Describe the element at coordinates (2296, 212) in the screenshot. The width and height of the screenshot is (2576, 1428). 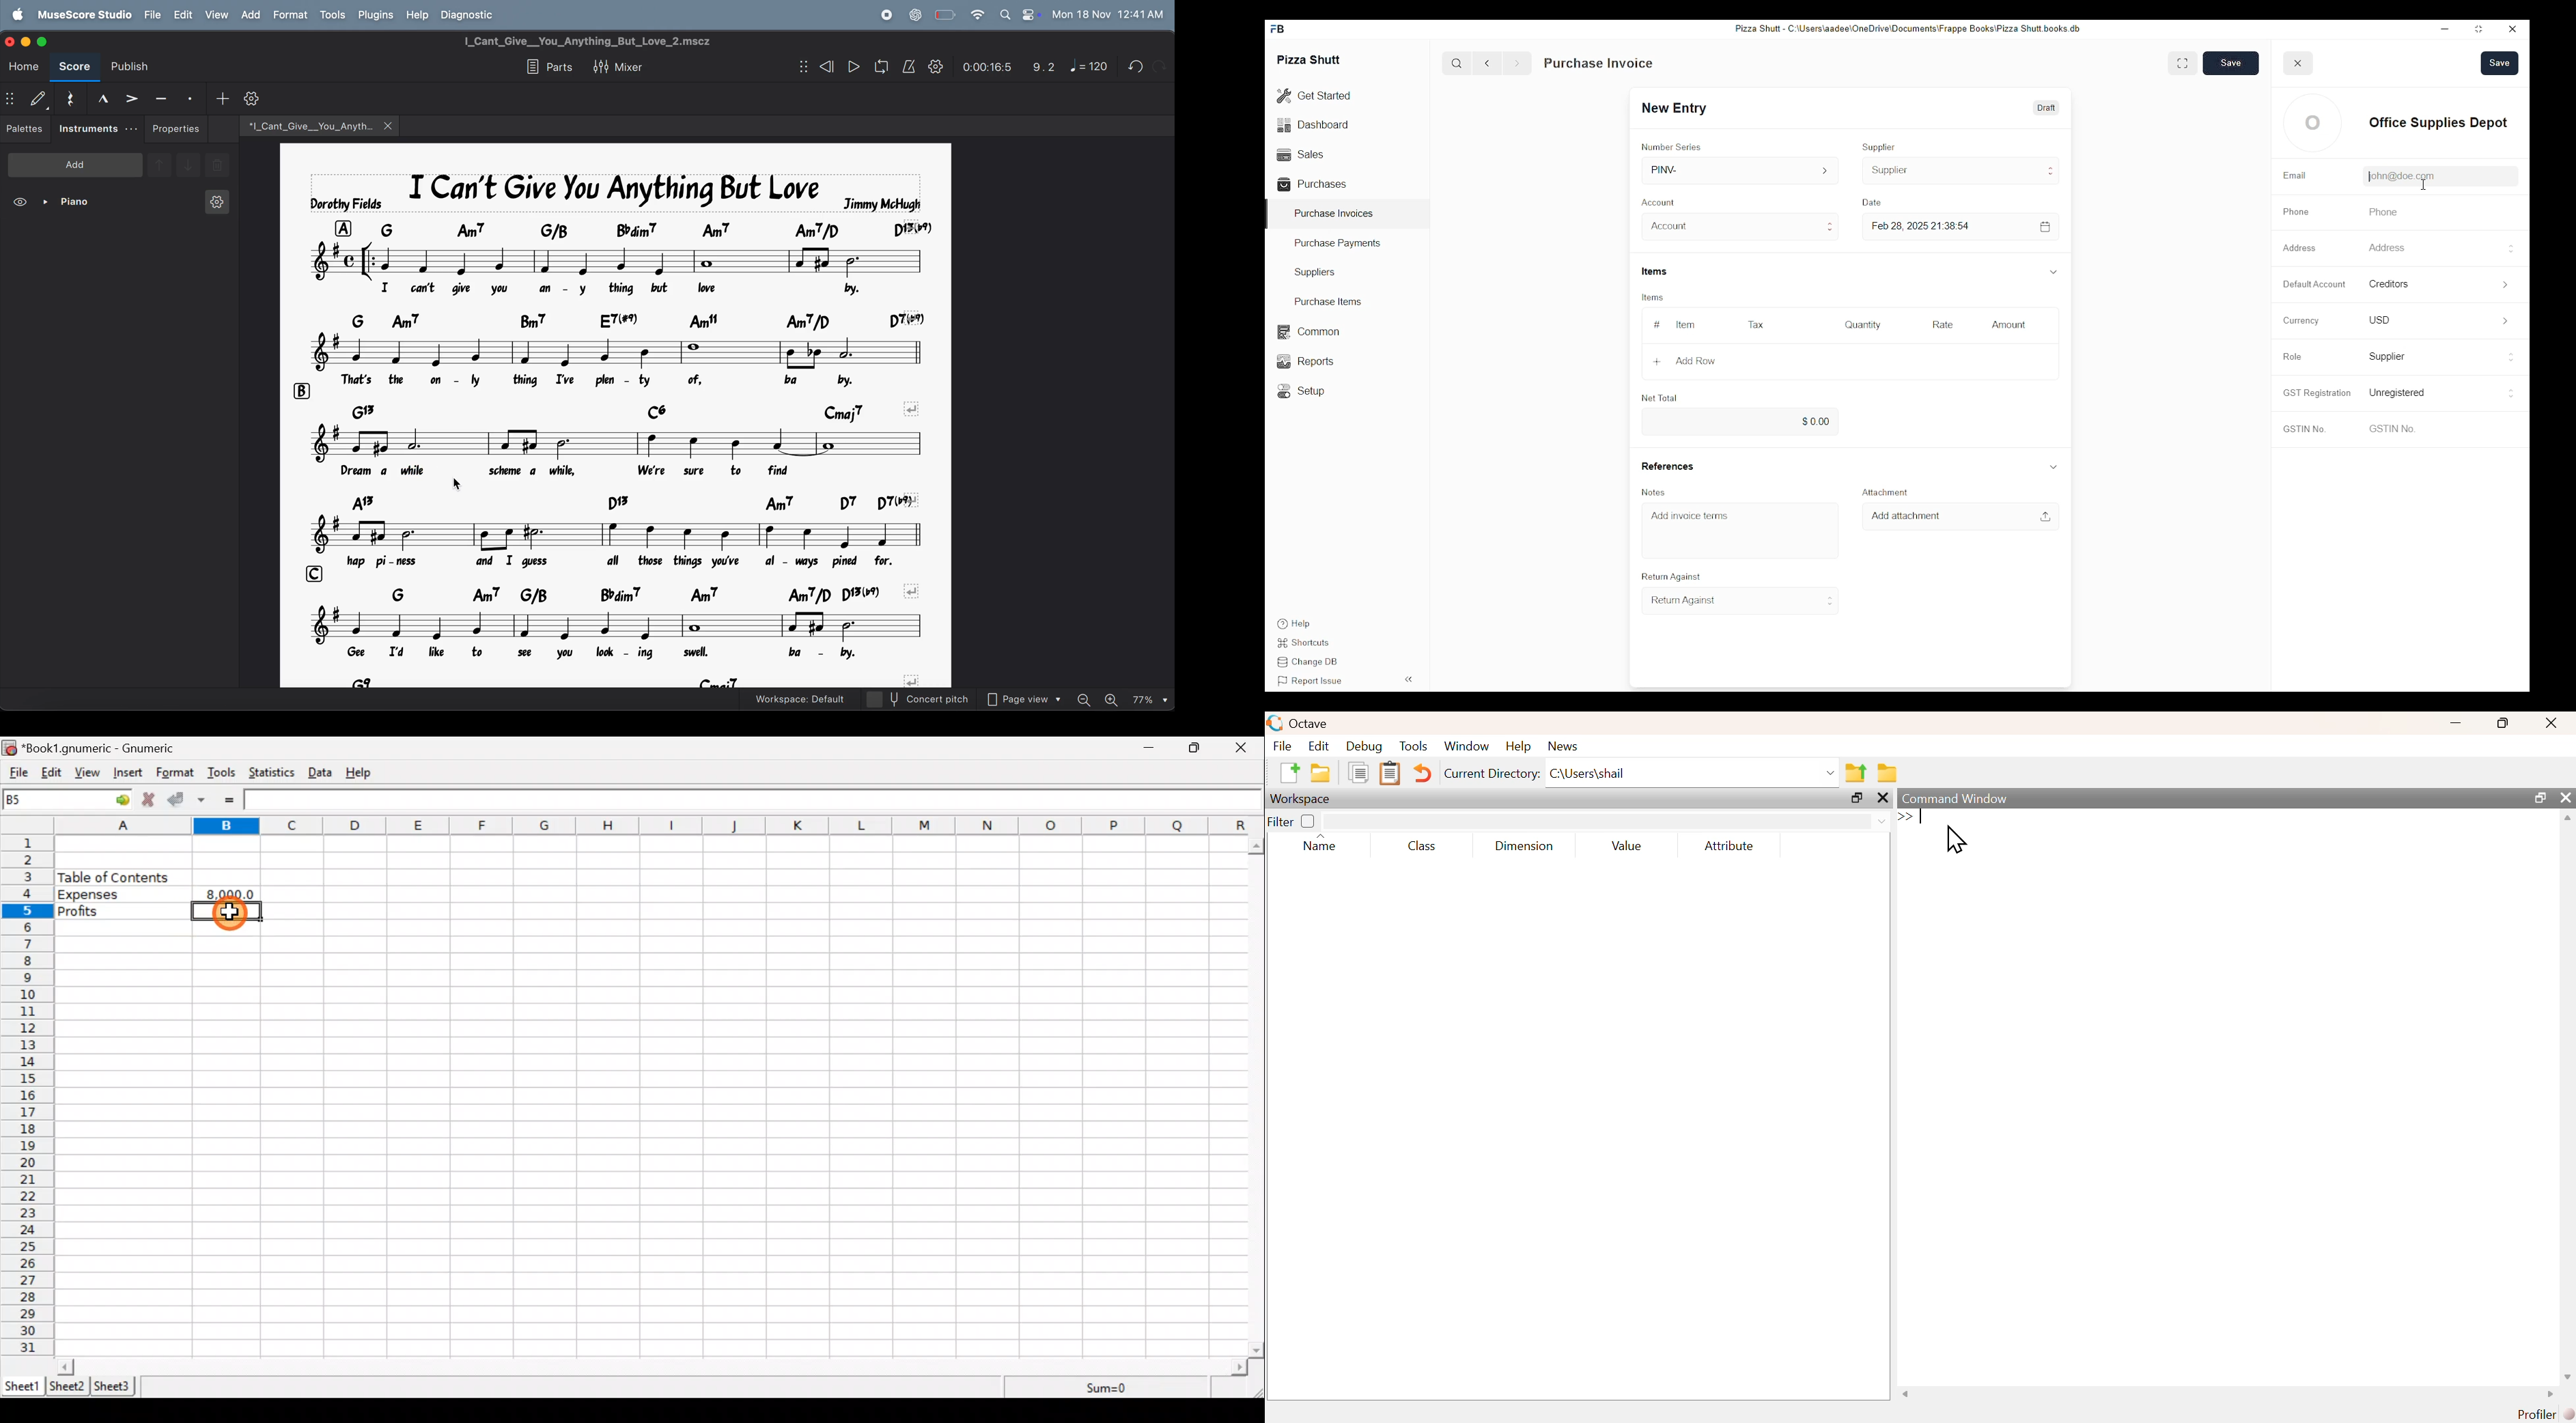
I see `Phone` at that location.